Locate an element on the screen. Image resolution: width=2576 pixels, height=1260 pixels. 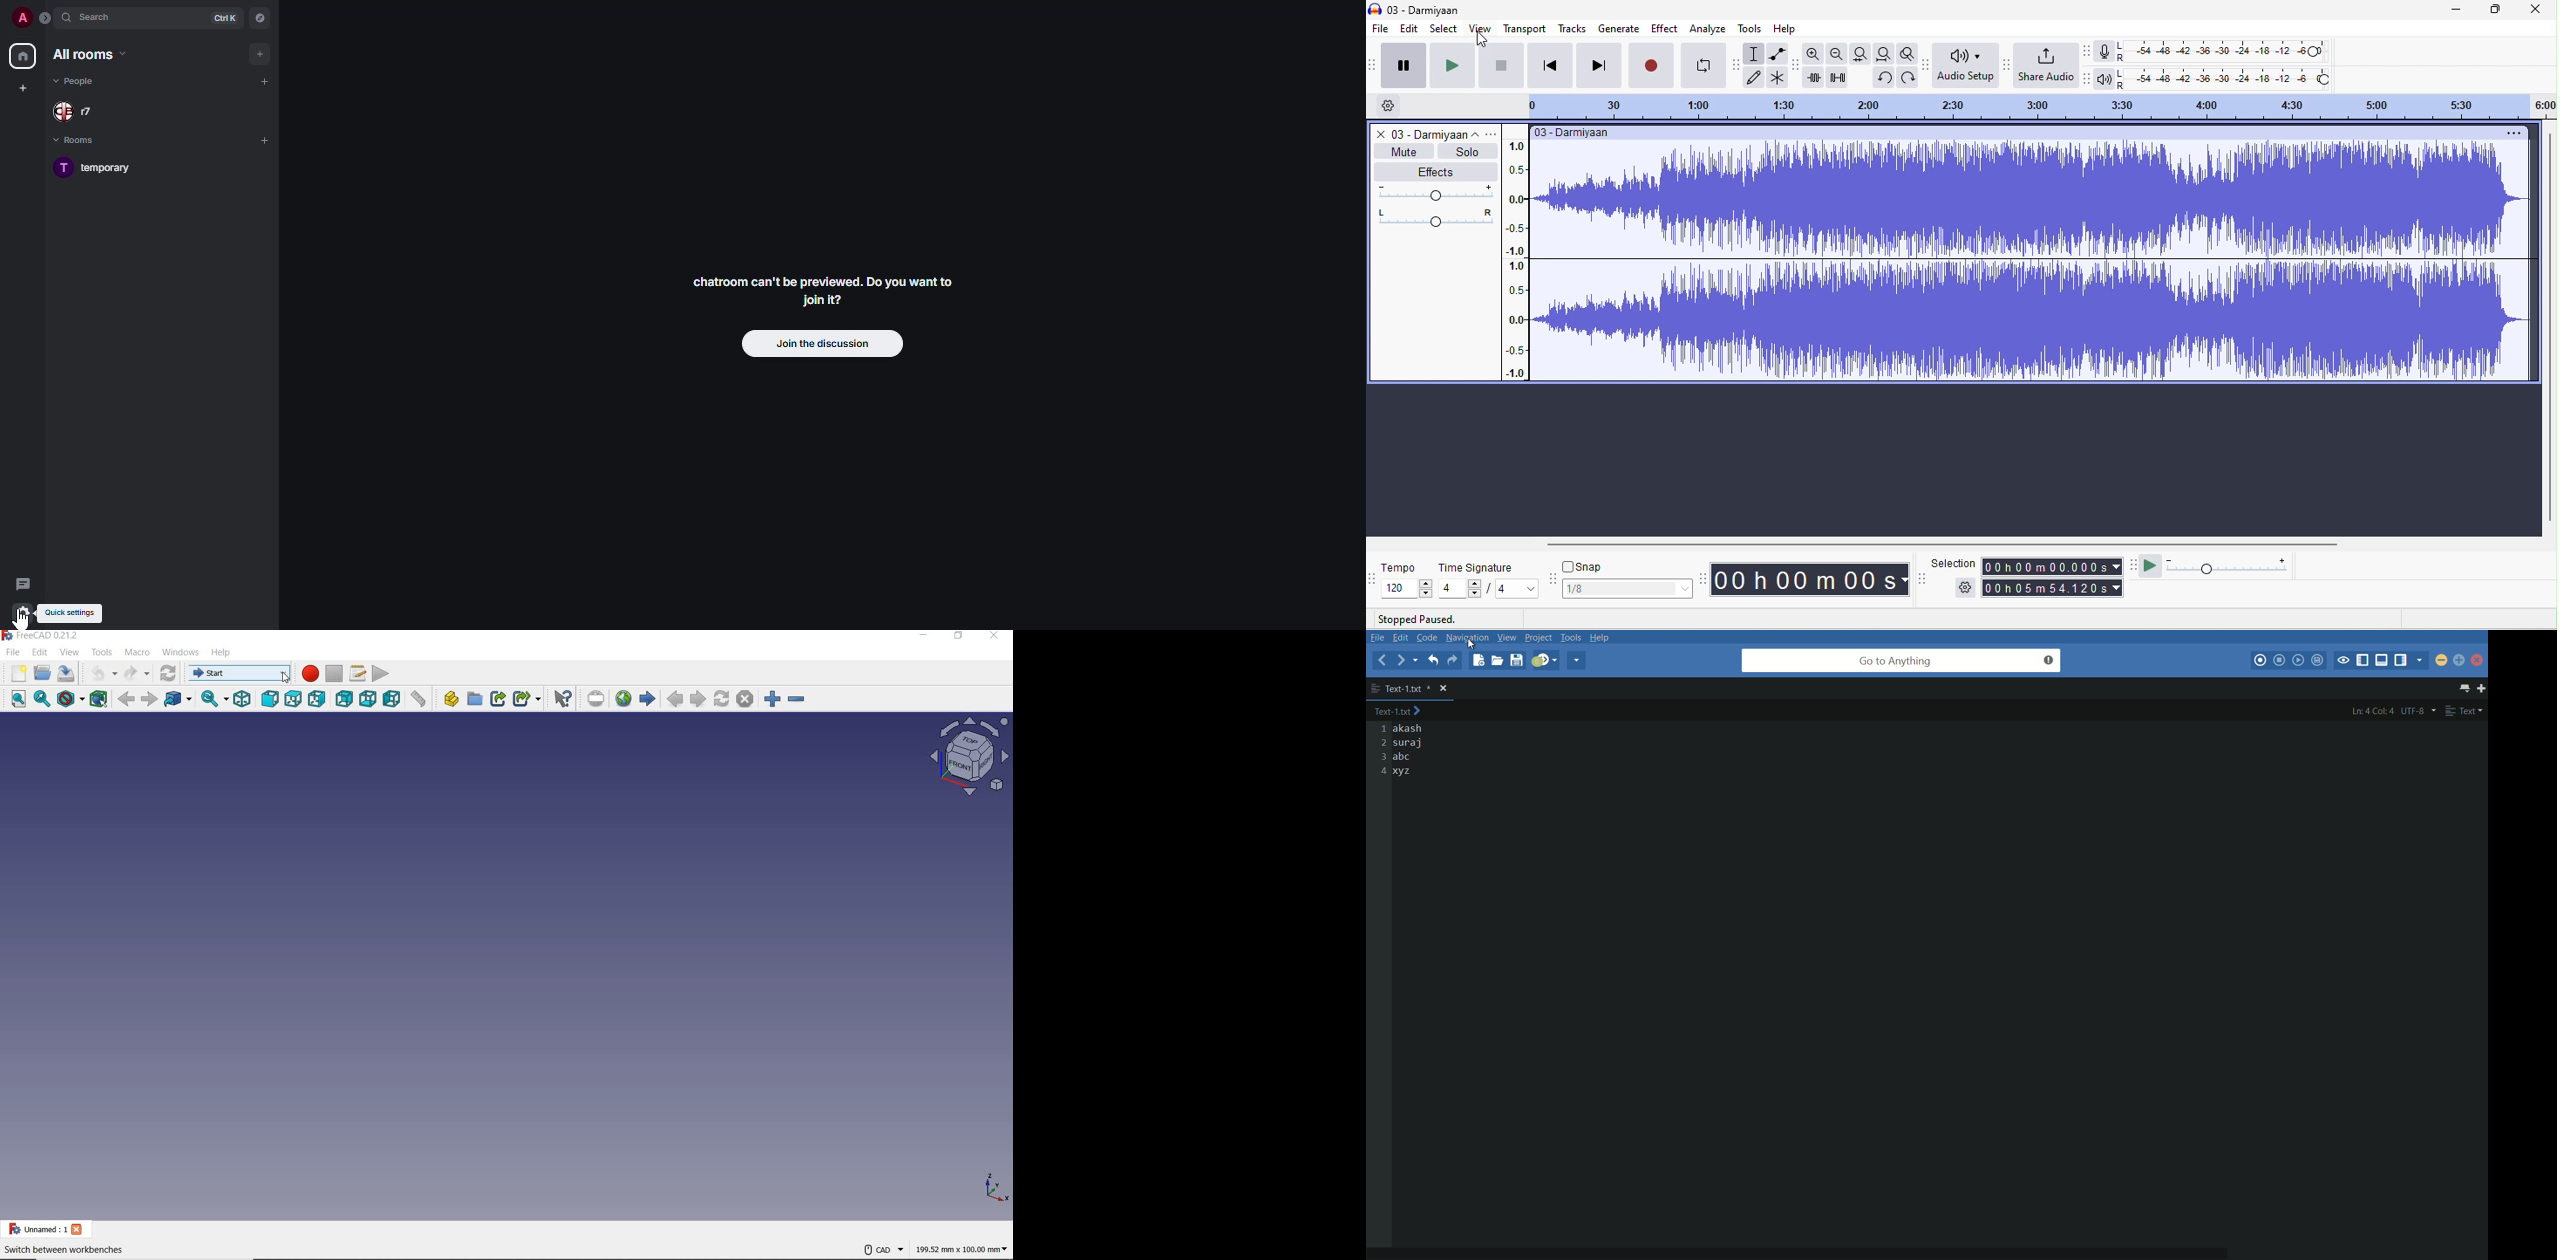
zoom in is located at coordinates (1815, 55).